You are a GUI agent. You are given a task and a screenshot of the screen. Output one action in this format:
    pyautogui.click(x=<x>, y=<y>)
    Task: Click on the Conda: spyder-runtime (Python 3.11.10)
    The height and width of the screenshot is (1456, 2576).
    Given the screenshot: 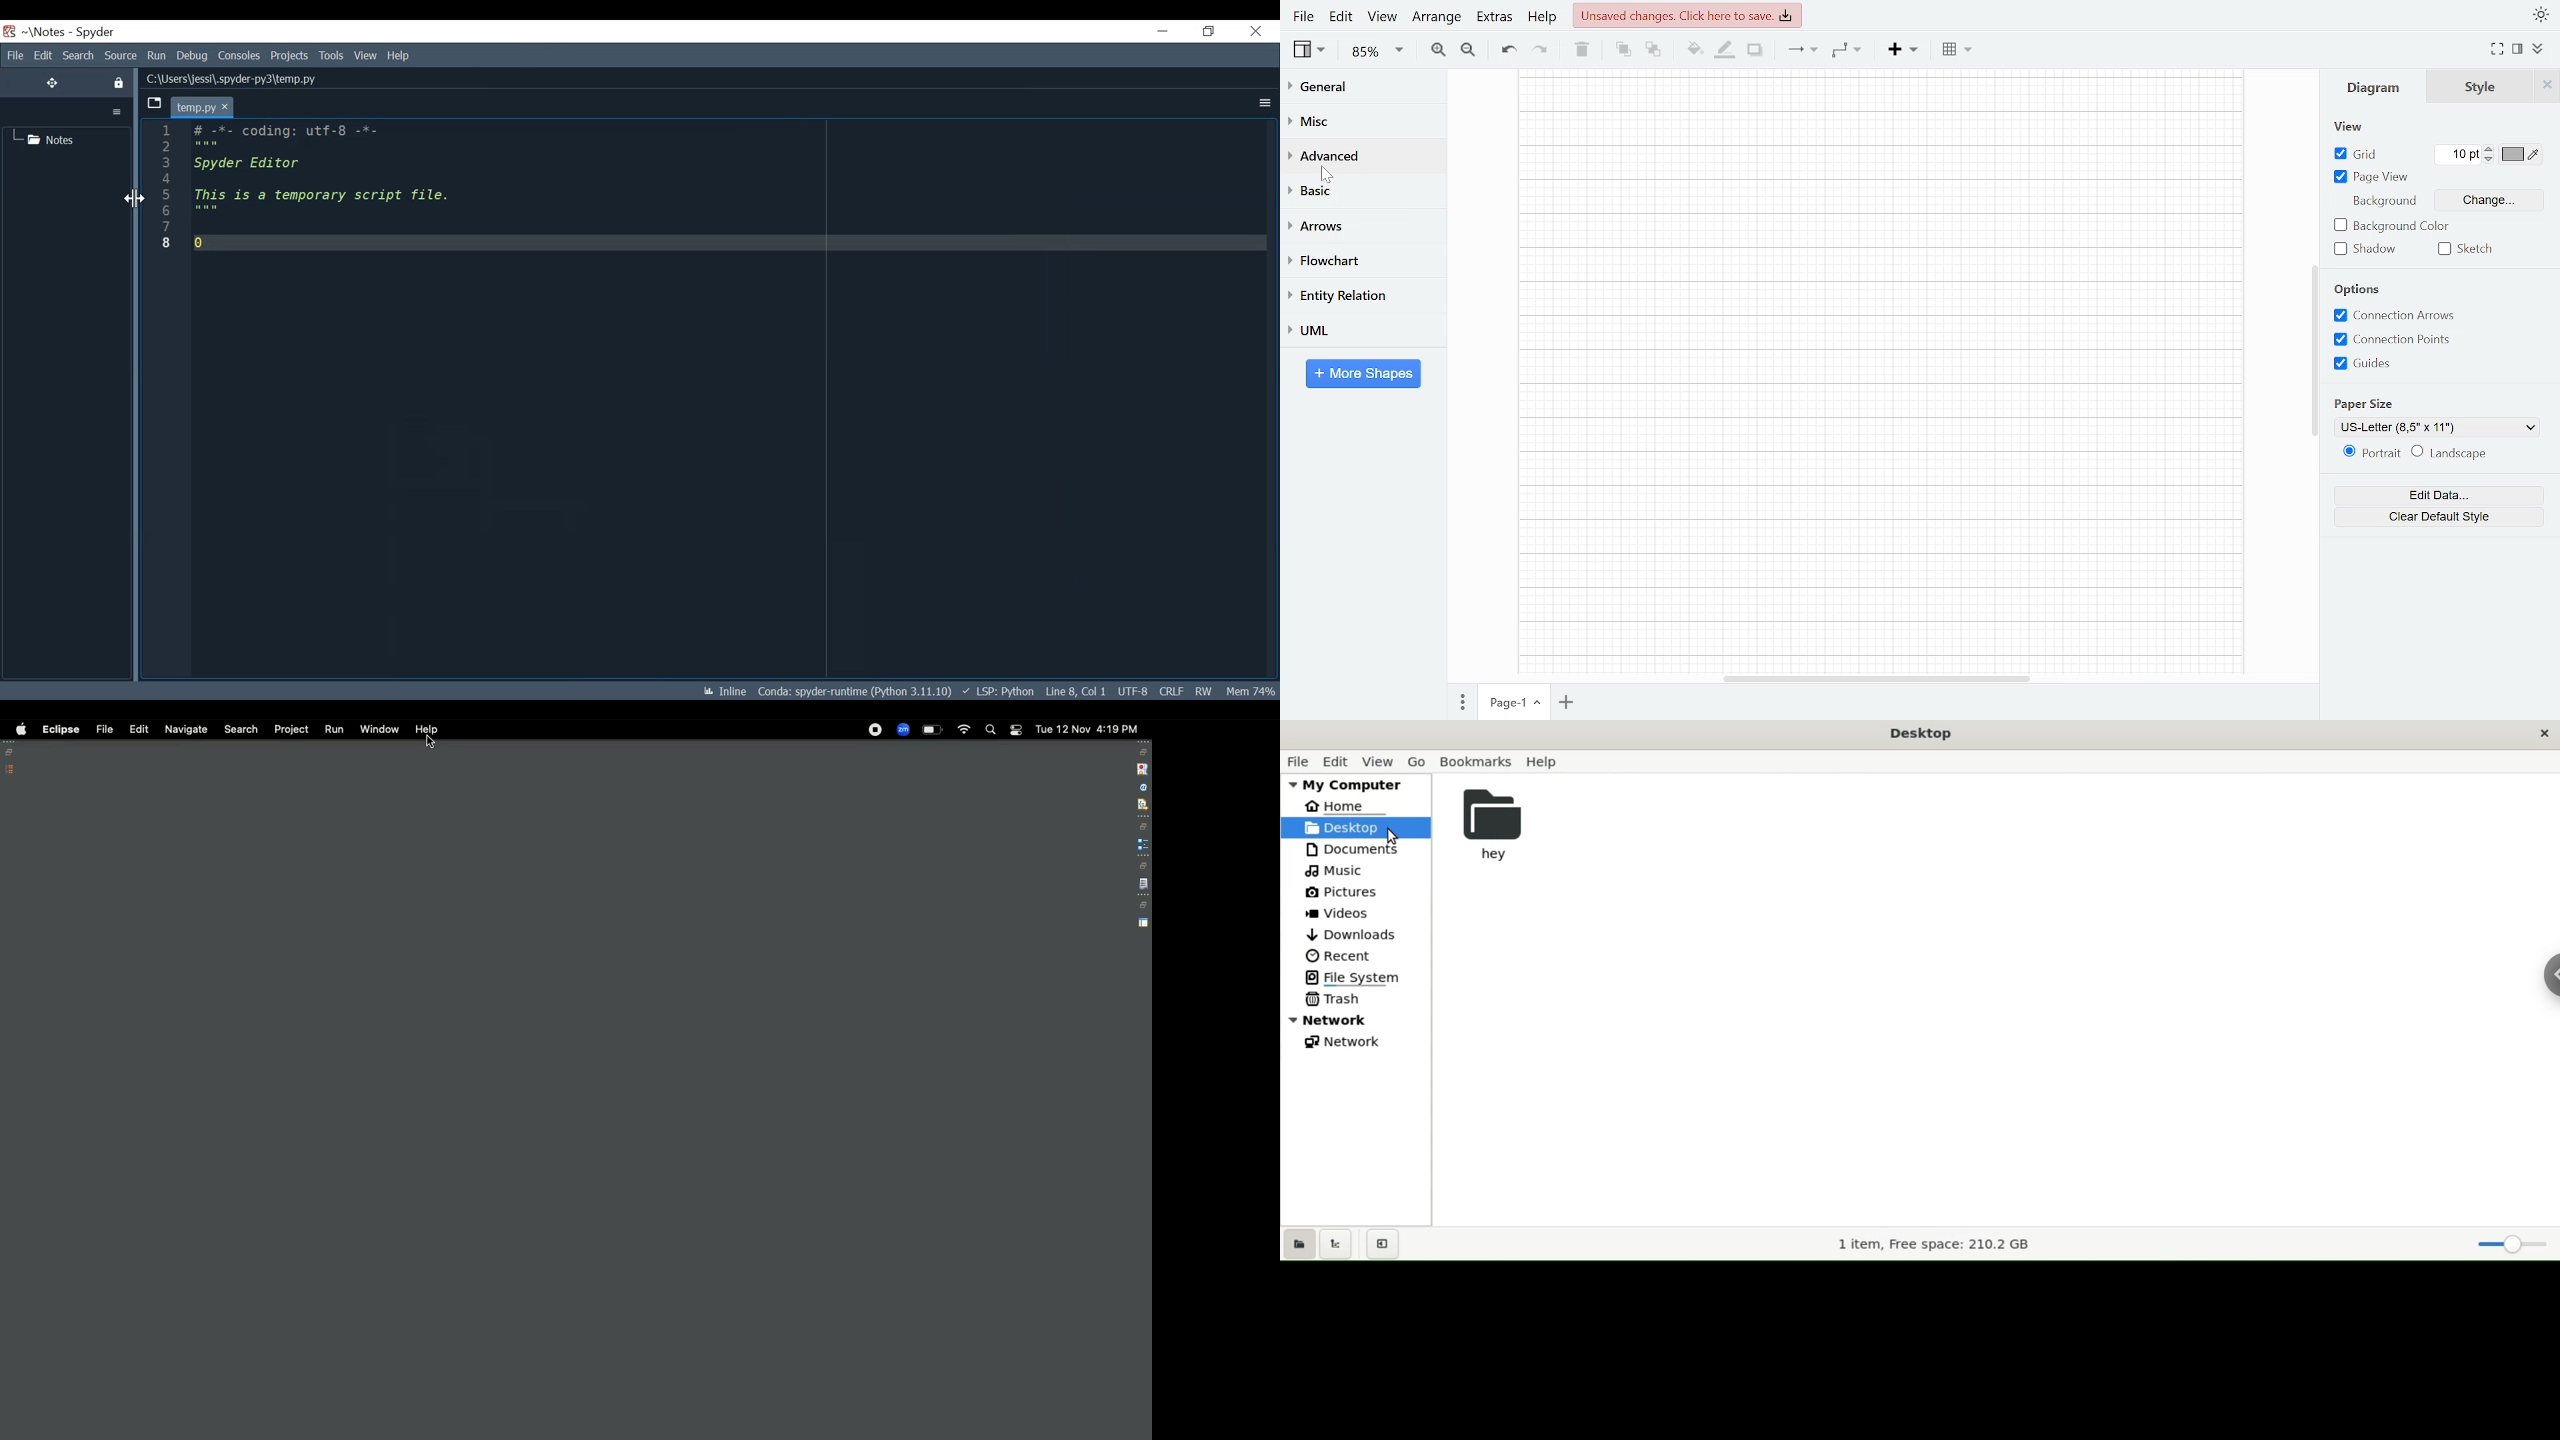 What is the action you would take?
    pyautogui.click(x=855, y=691)
    